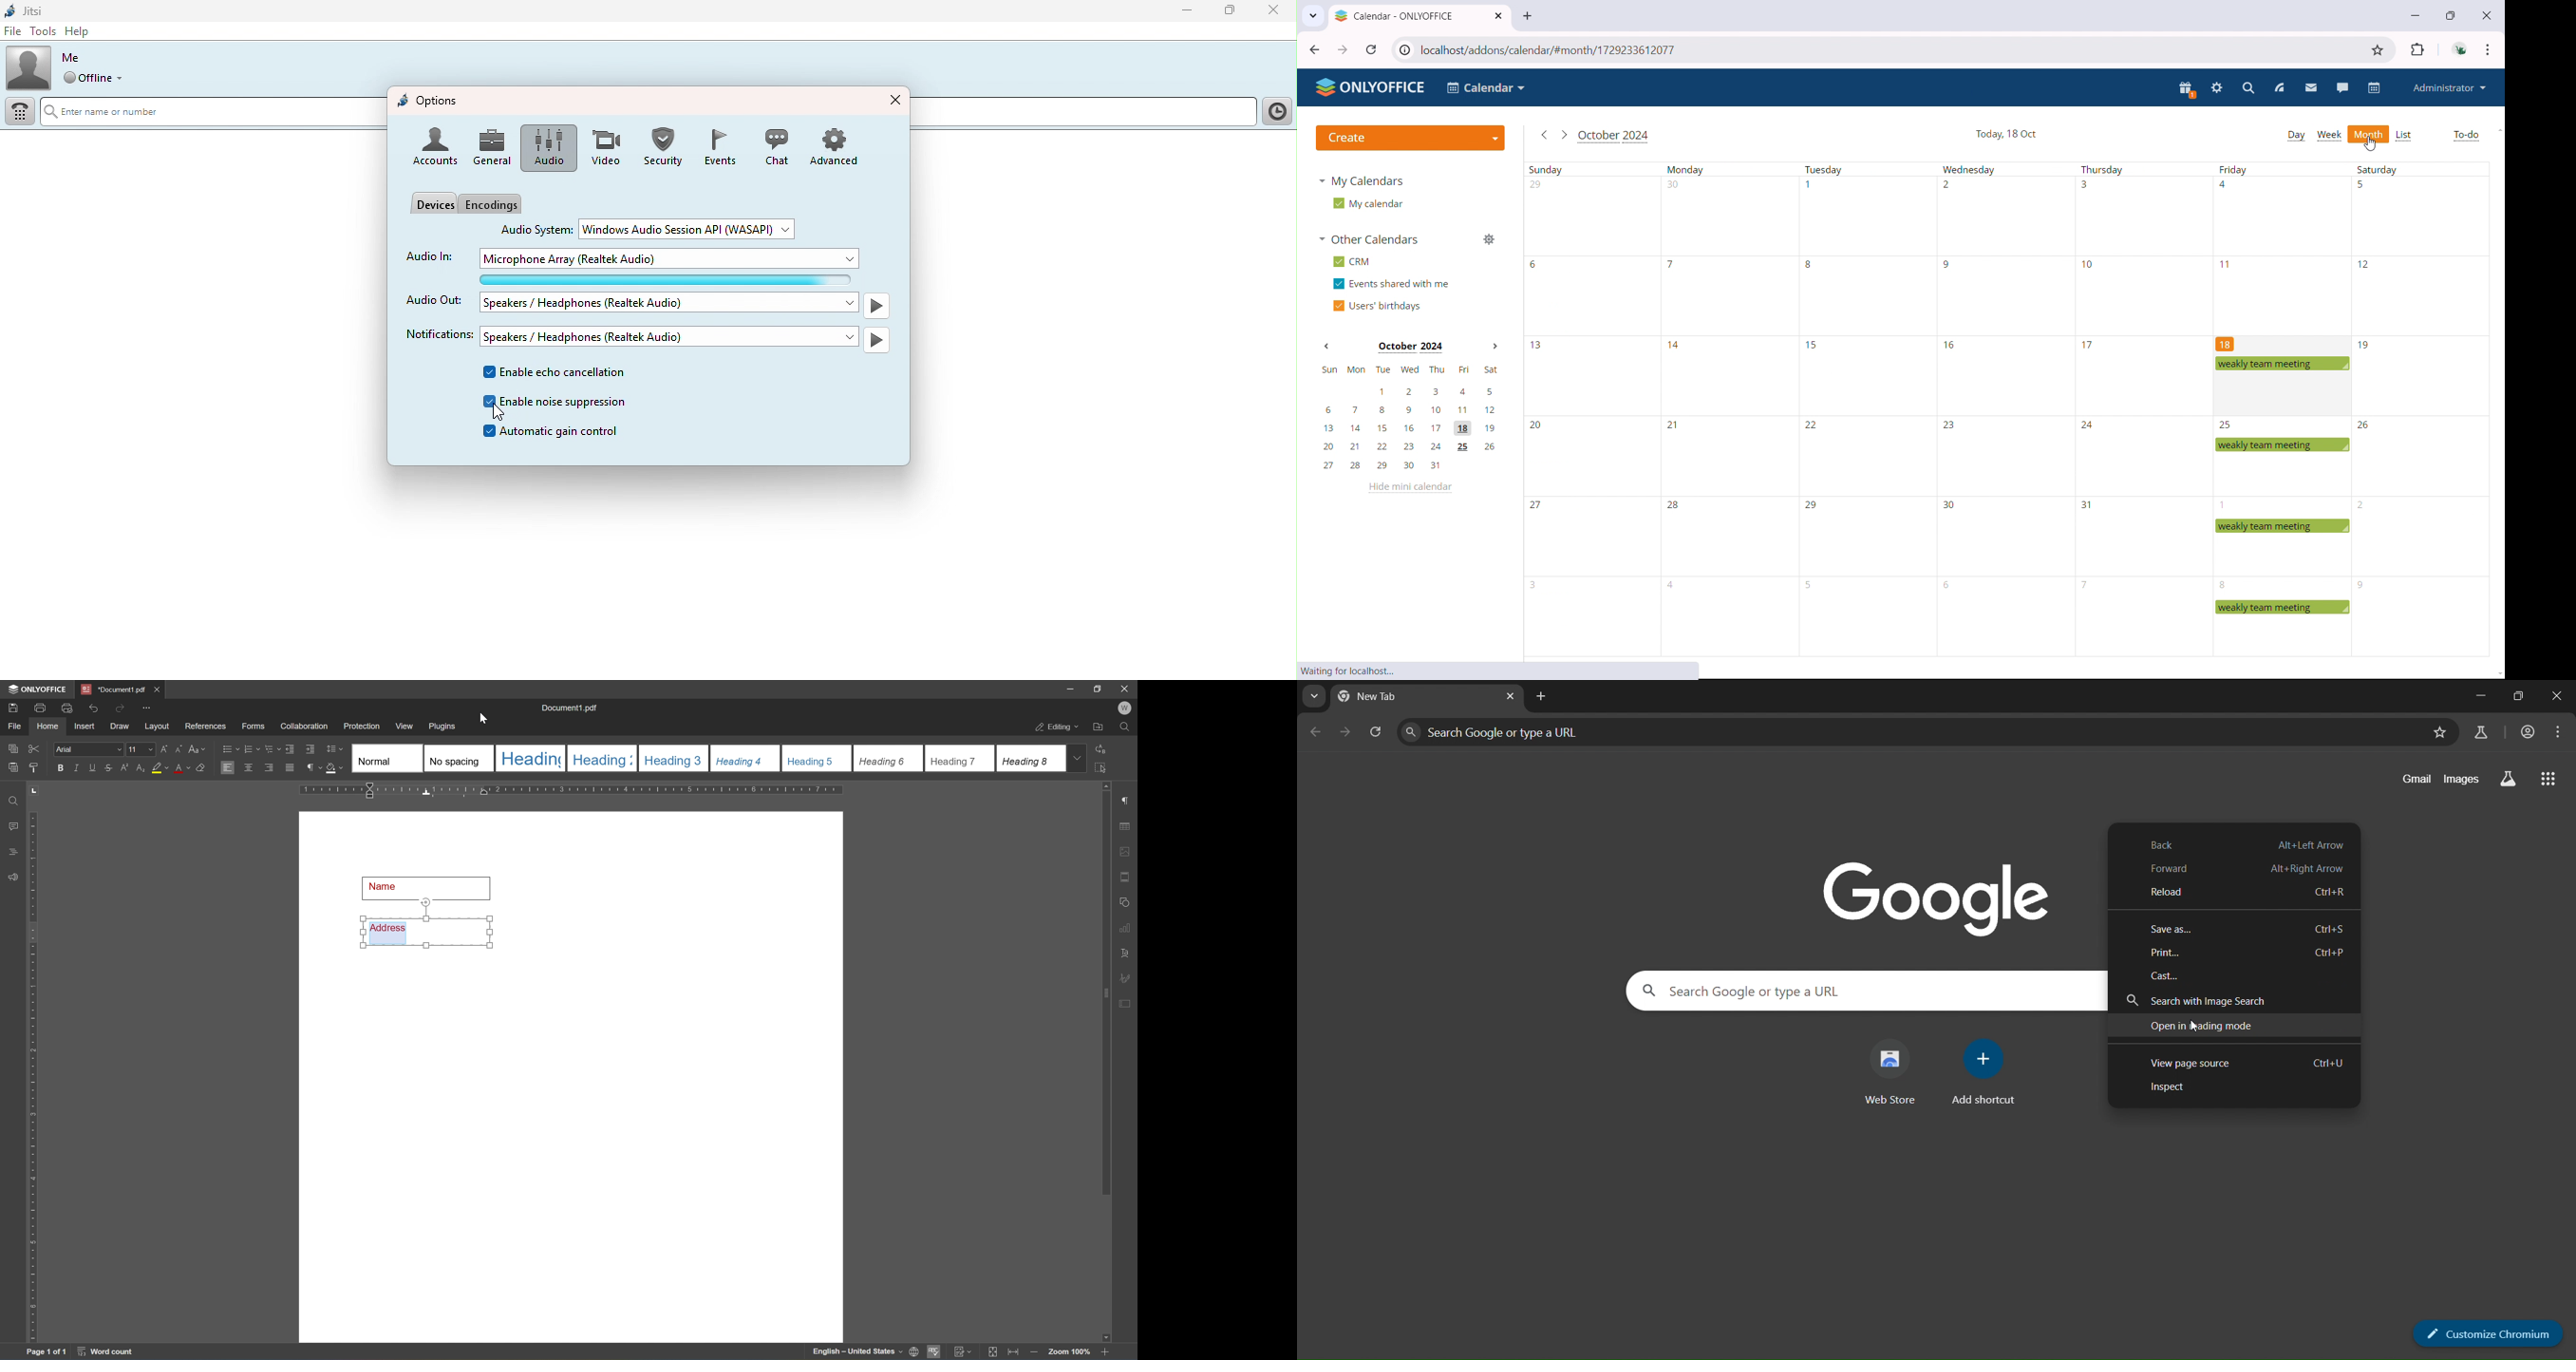  What do you see at coordinates (17, 726) in the screenshot?
I see `file` at bounding box center [17, 726].